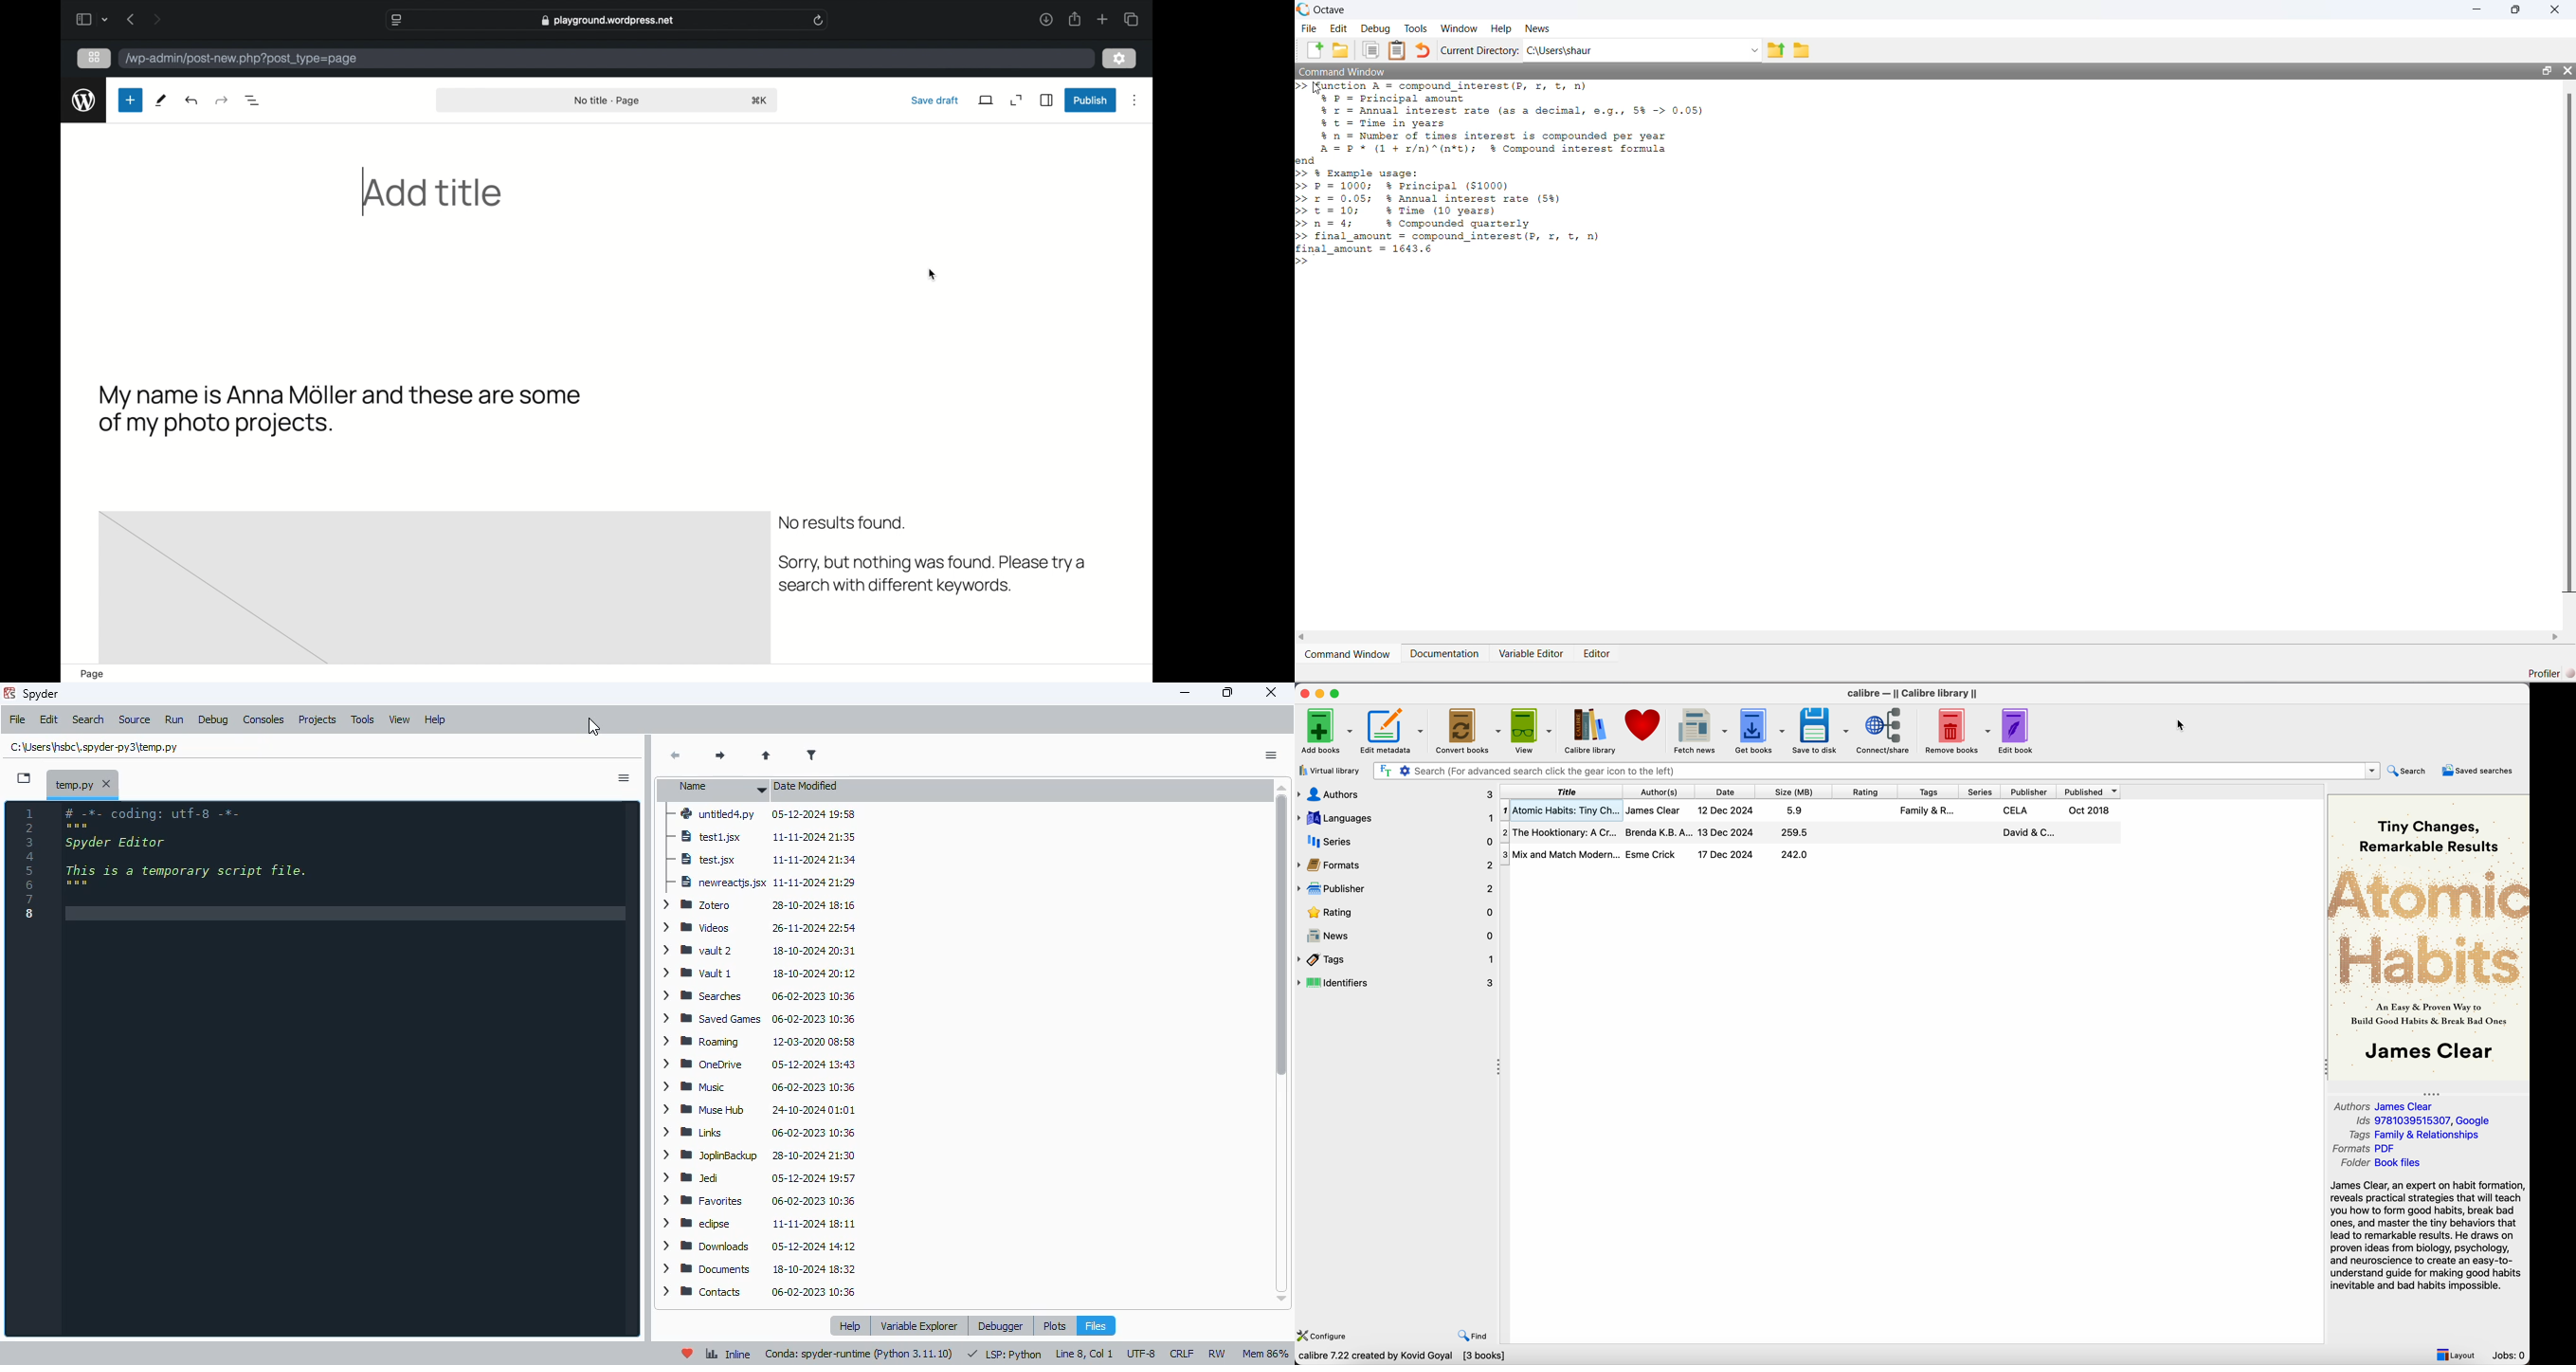 Image resolution: width=2576 pixels, height=1372 pixels. Describe the element at coordinates (1760, 731) in the screenshot. I see `get books` at that location.